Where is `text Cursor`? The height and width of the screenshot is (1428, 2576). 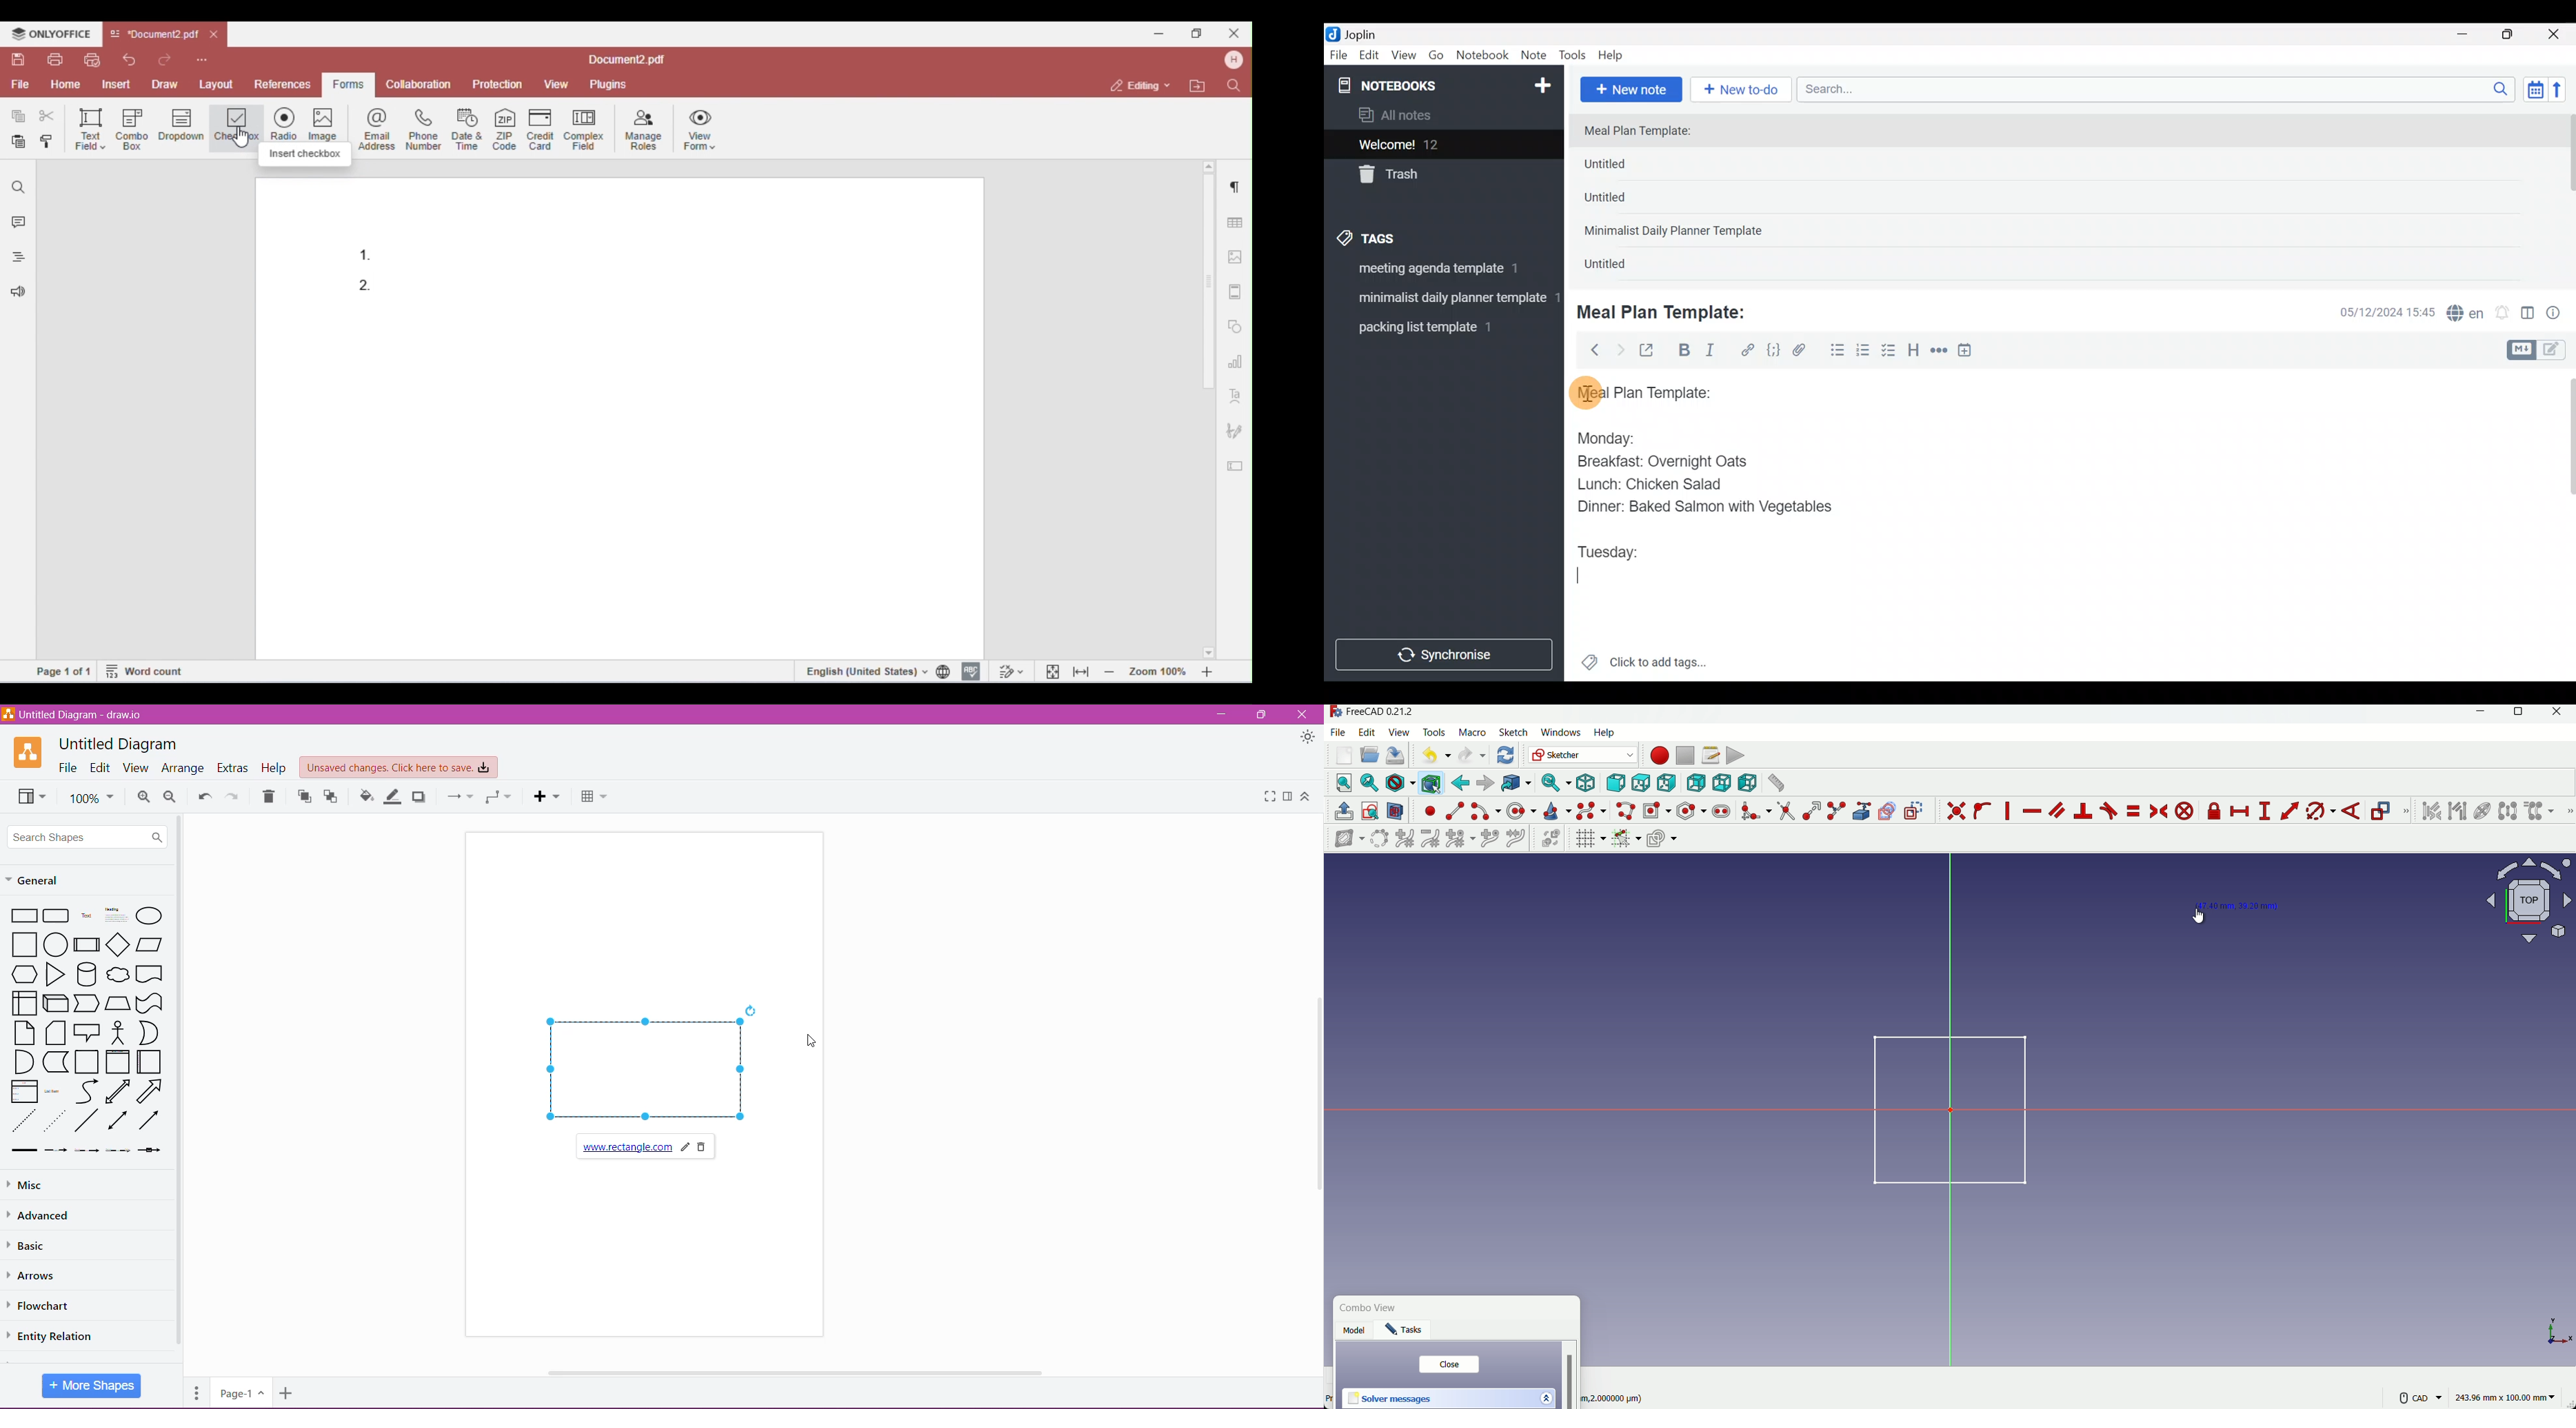 text Cursor is located at coordinates (1587, 577).